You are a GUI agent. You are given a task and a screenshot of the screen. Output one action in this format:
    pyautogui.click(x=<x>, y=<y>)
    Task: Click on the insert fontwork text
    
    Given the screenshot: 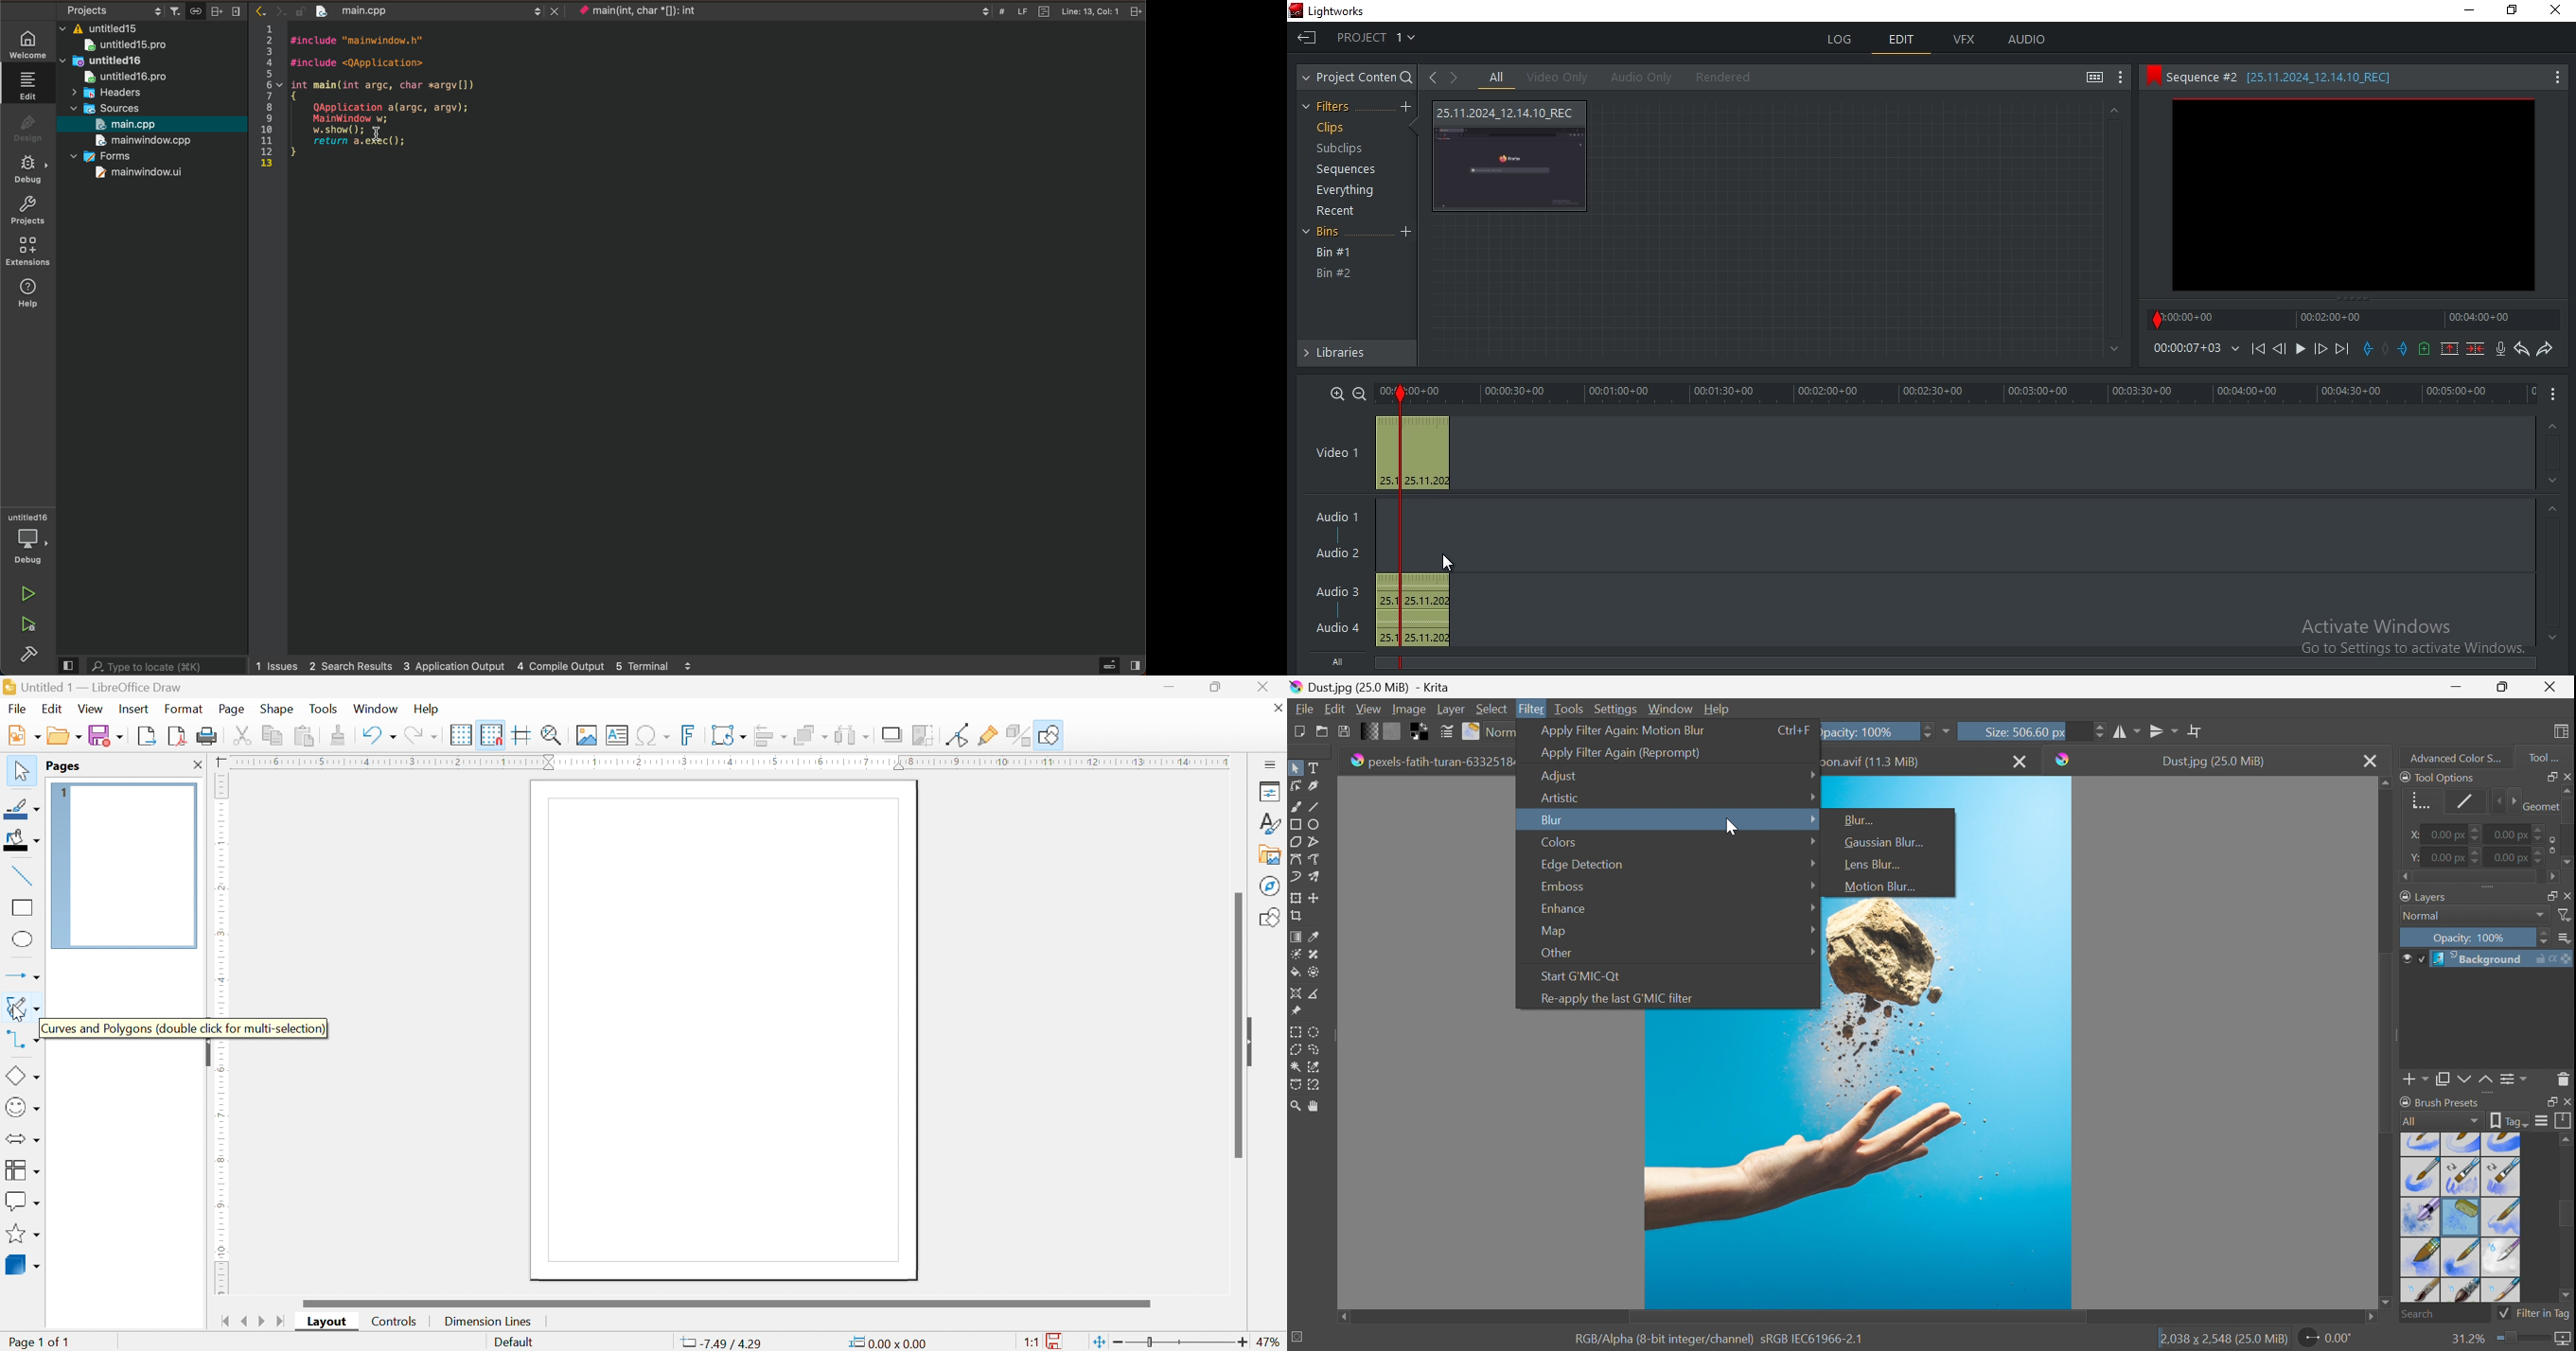 What is the action you would take?
    pyautogui.click(x=688, y=734)
    